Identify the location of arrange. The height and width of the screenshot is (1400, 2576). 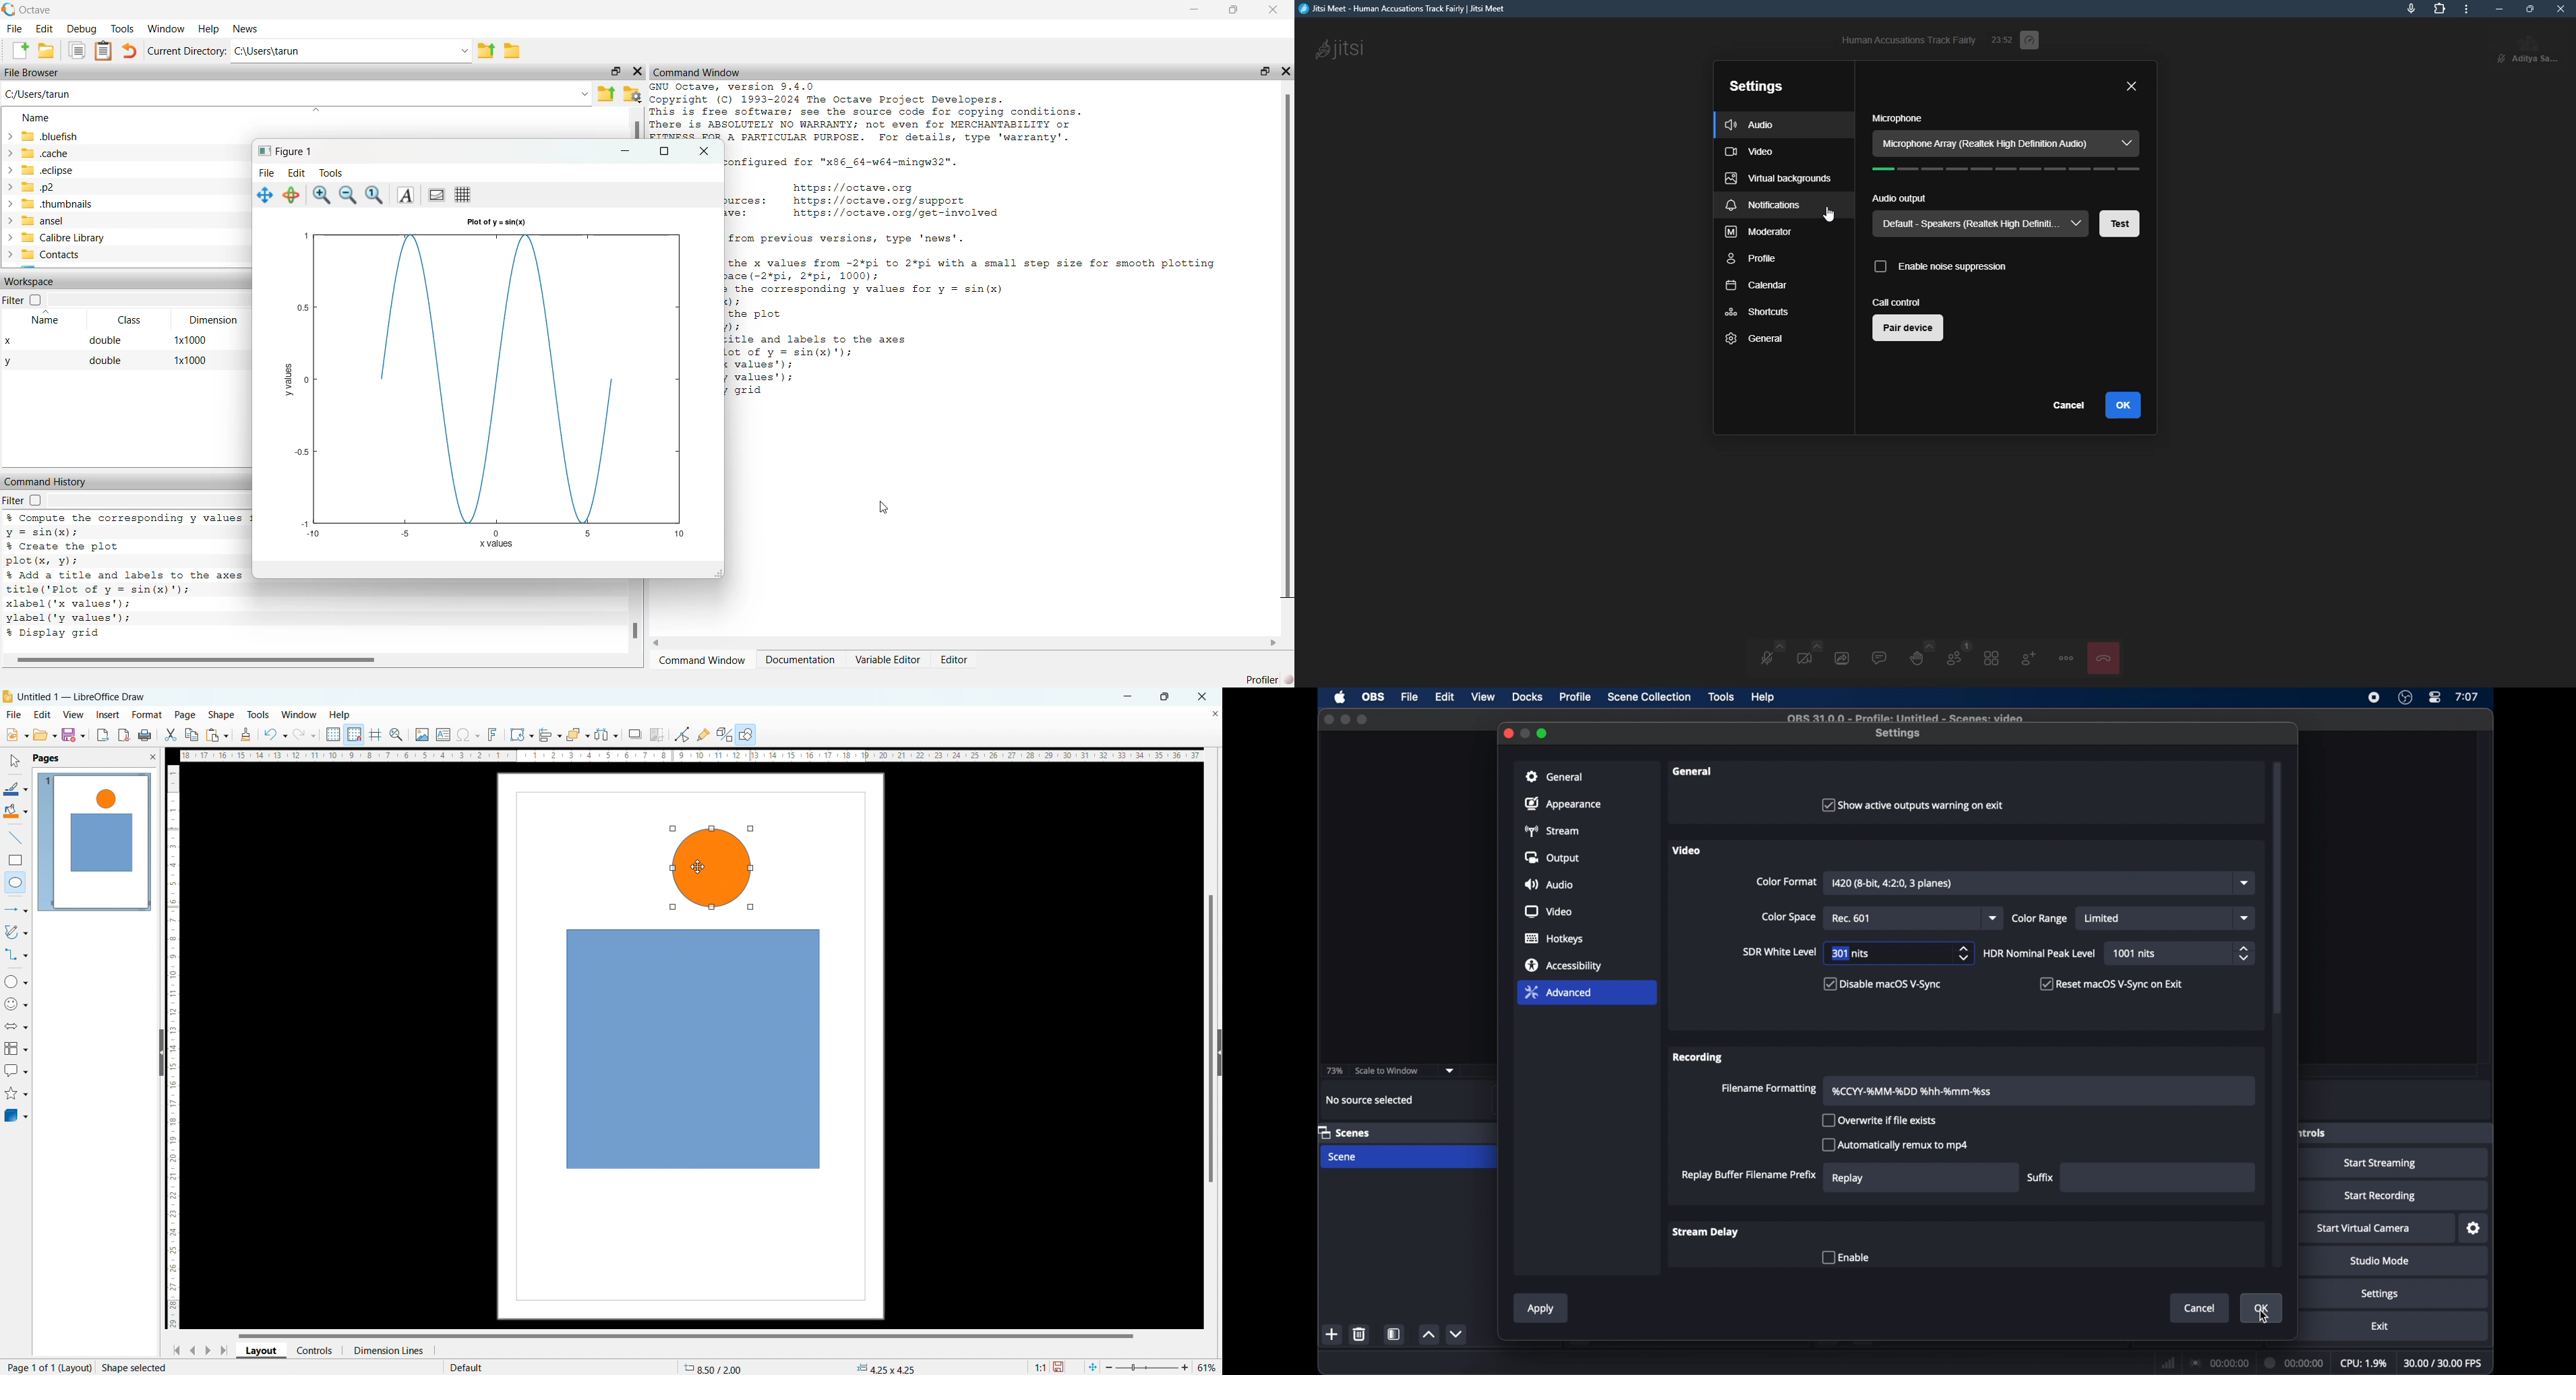
(578, 735).